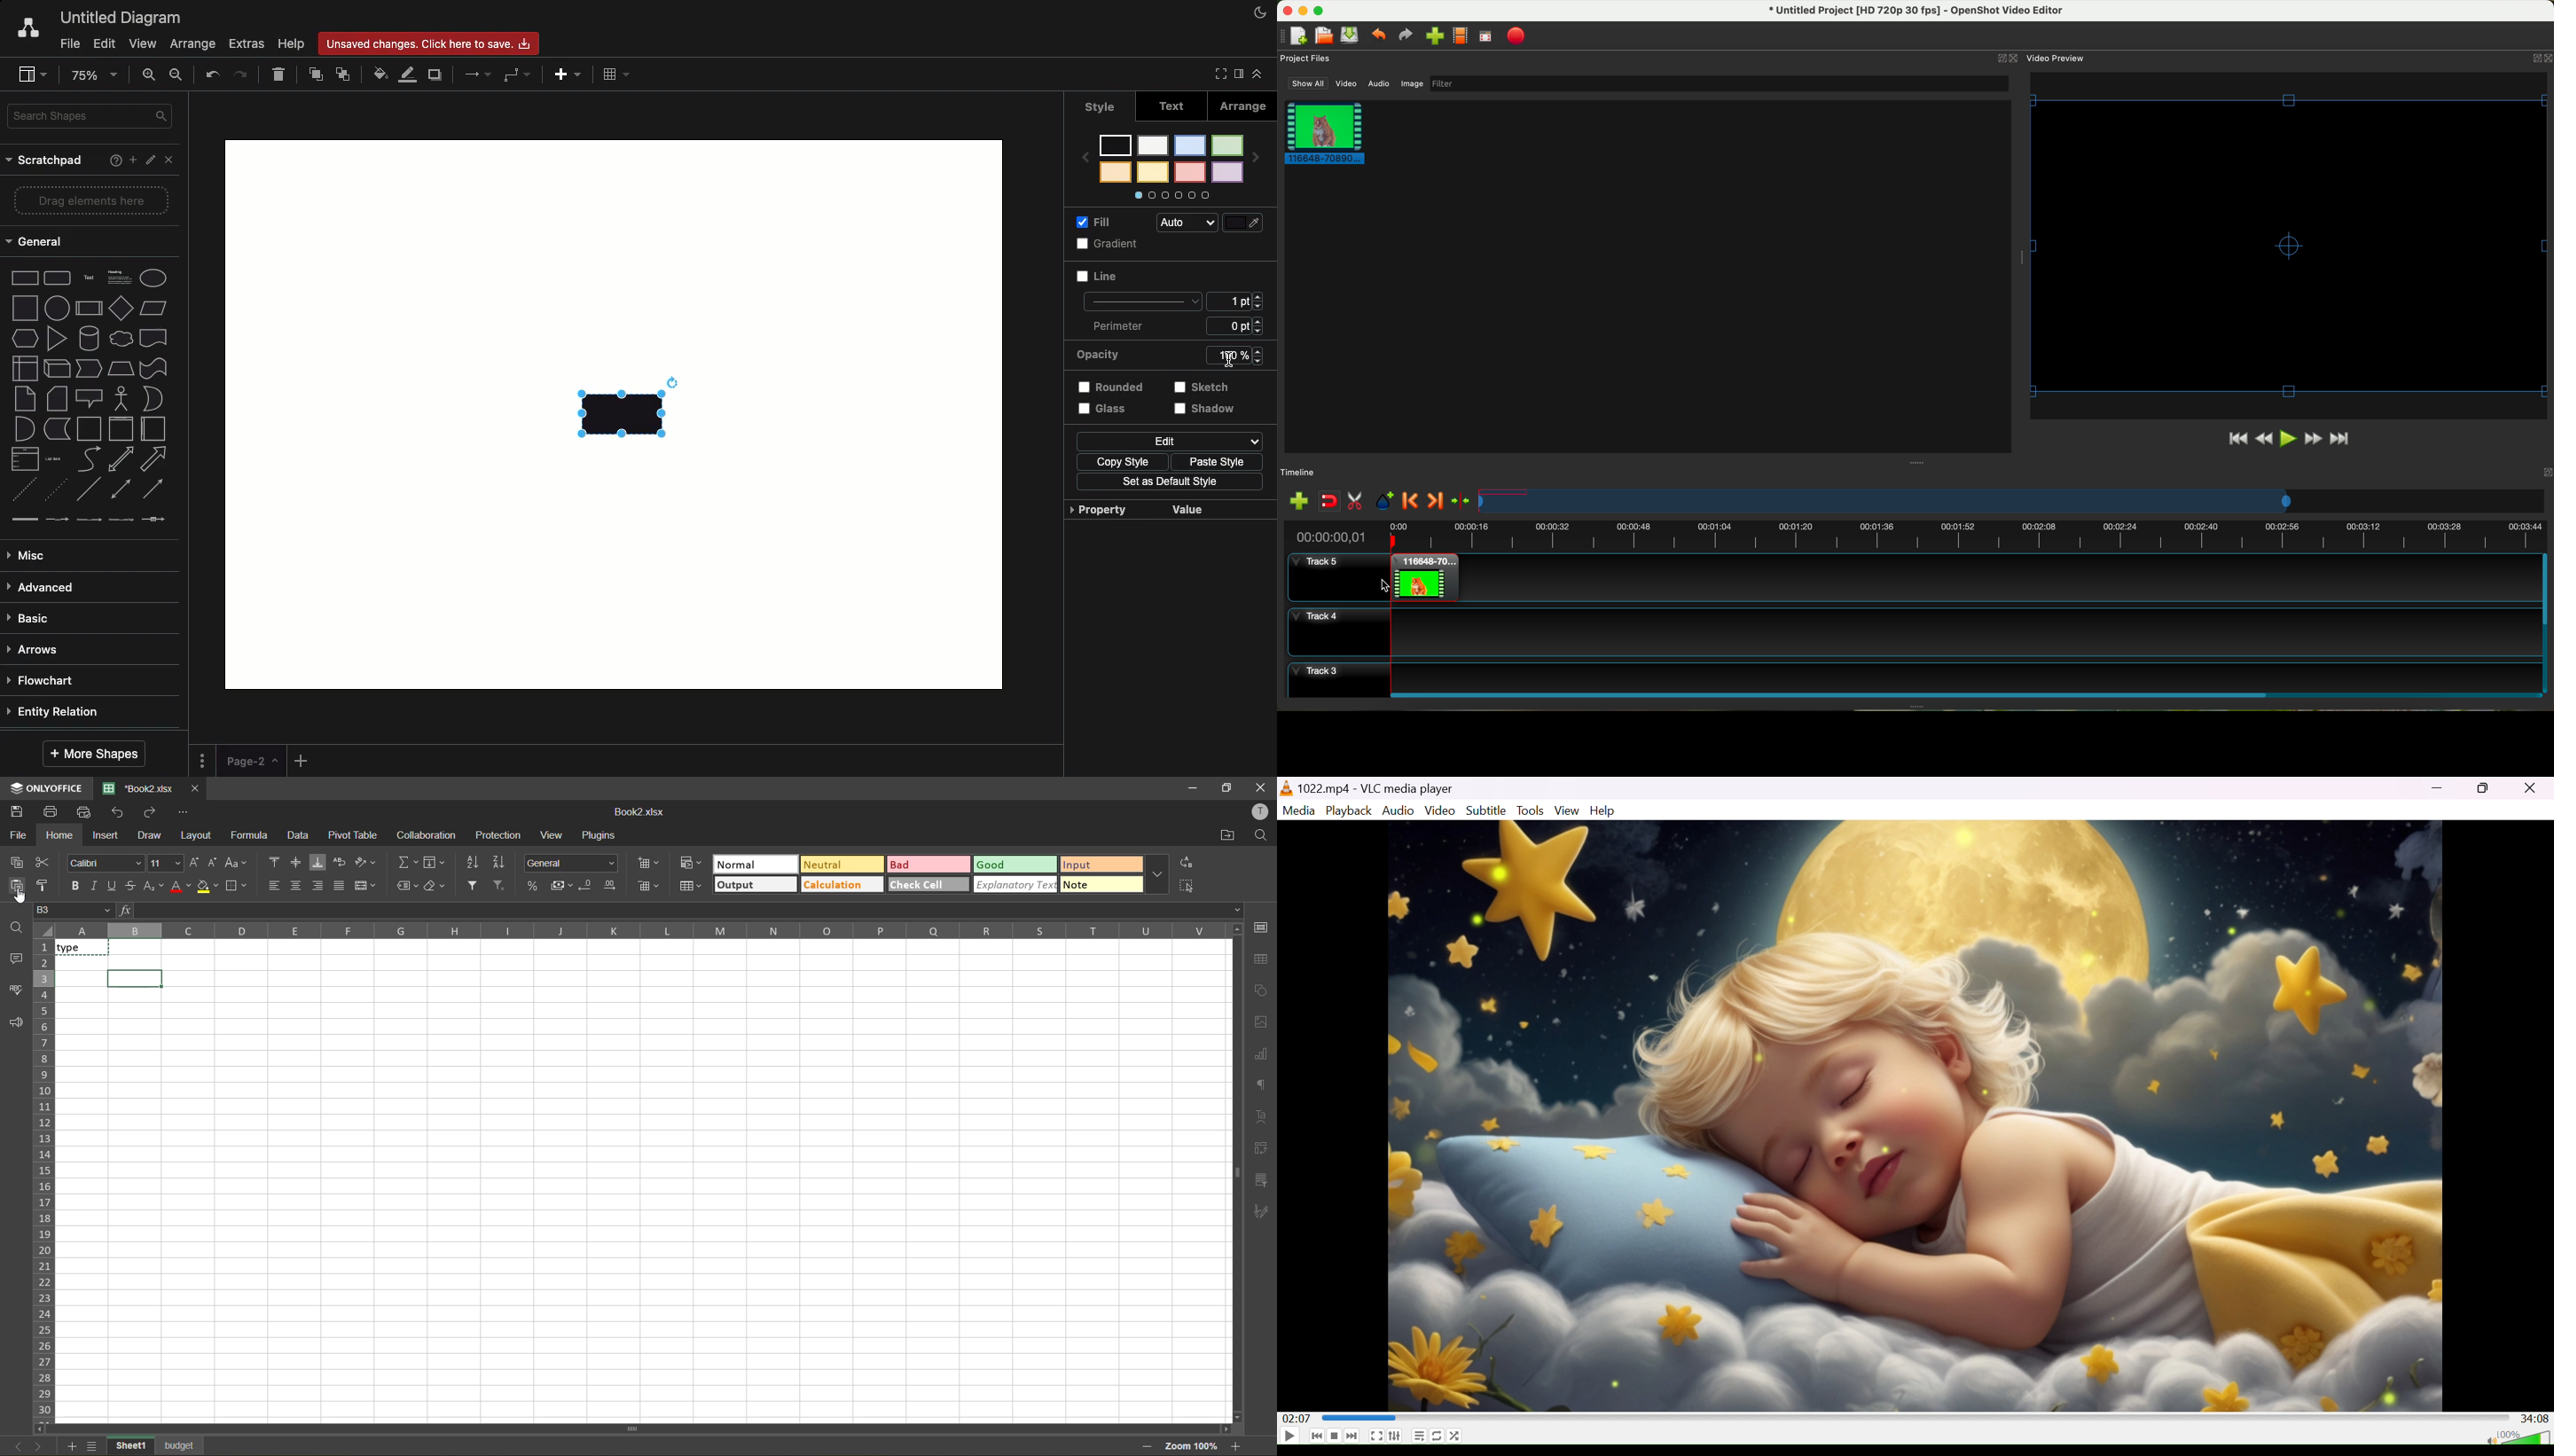 The image size is (2576, 1456). What do you see at coordinates (94, 200) in the screenshot?
I see `Drag elements here` at bounding box center [94, 200].